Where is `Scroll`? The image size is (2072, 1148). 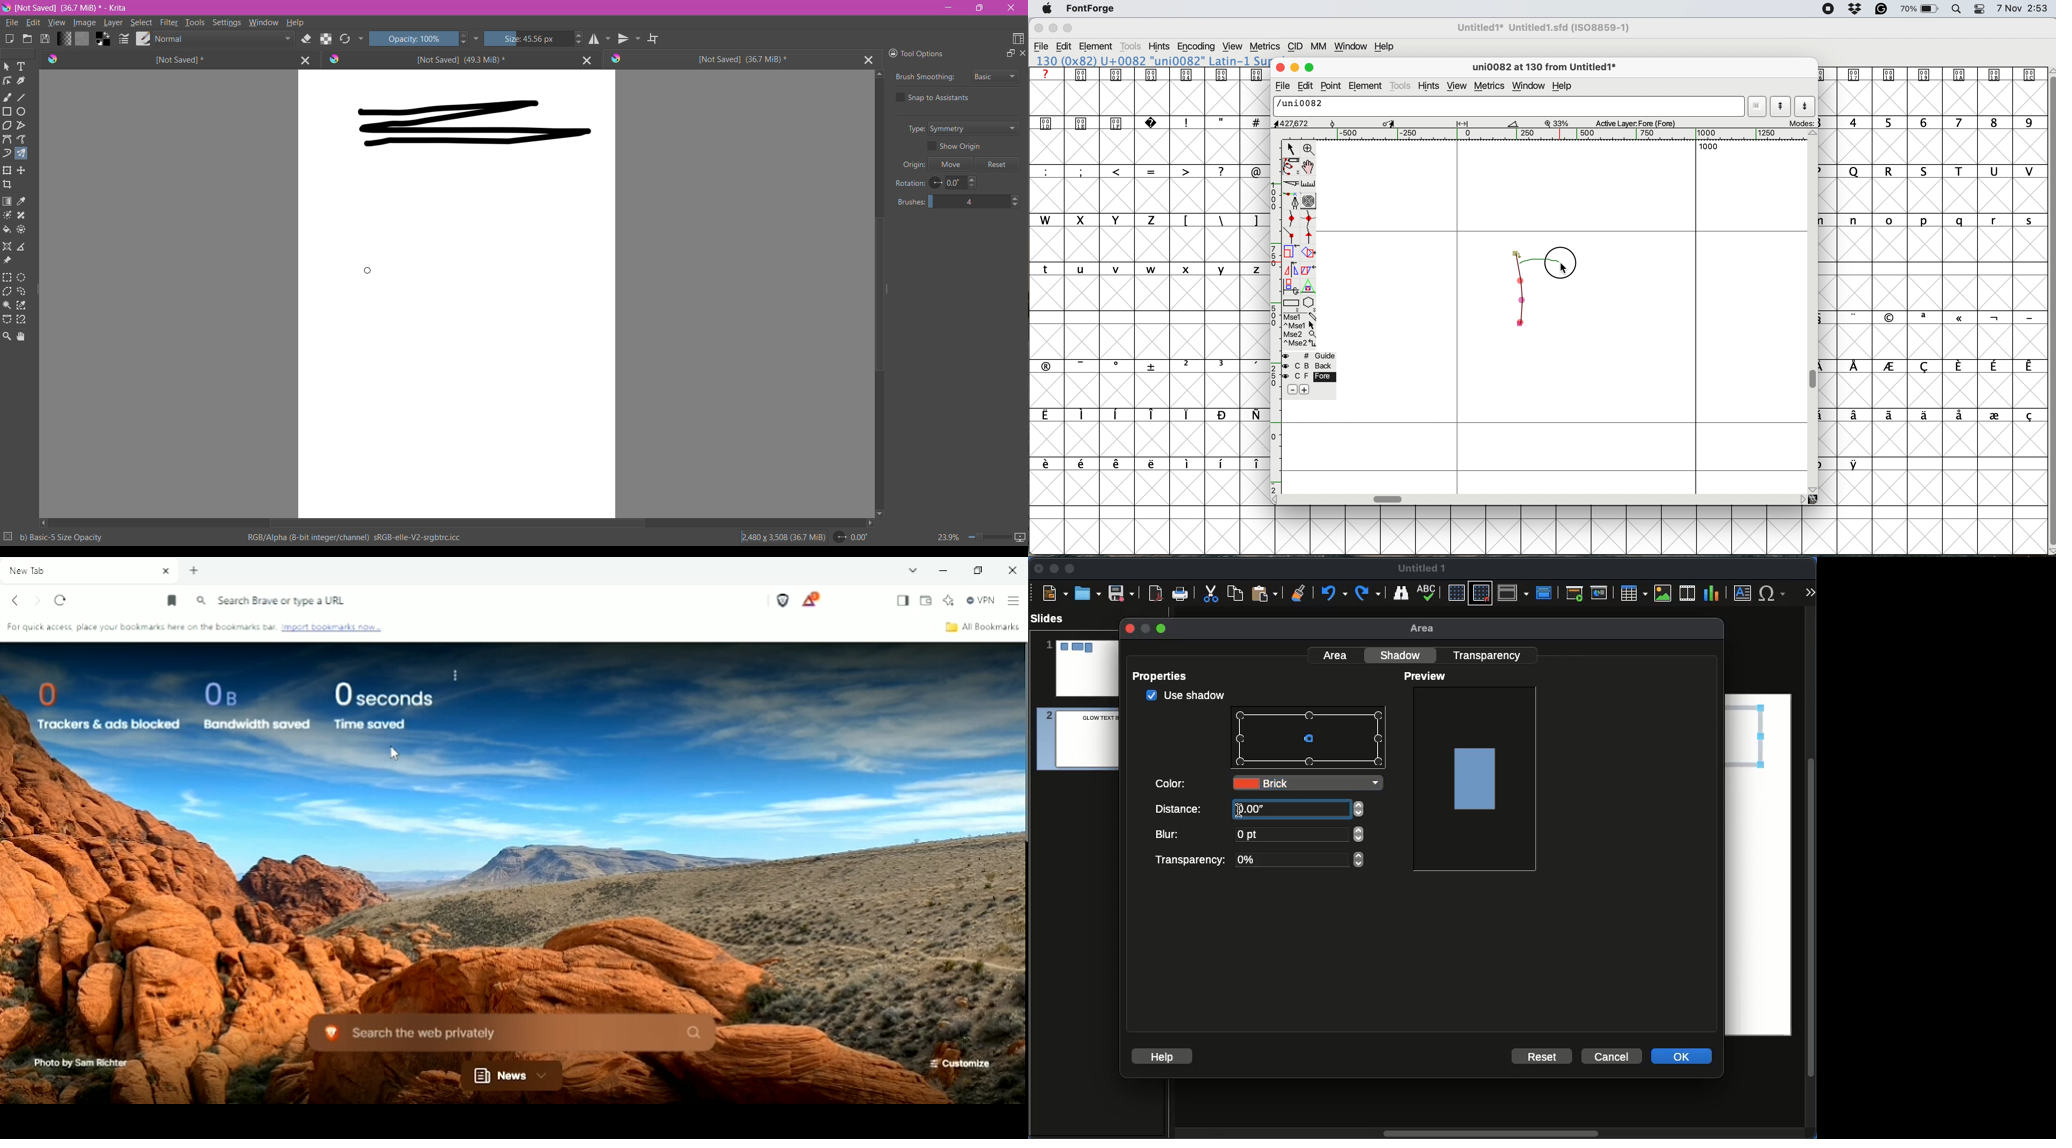 Scroll is located at coordinates (1813, 874).